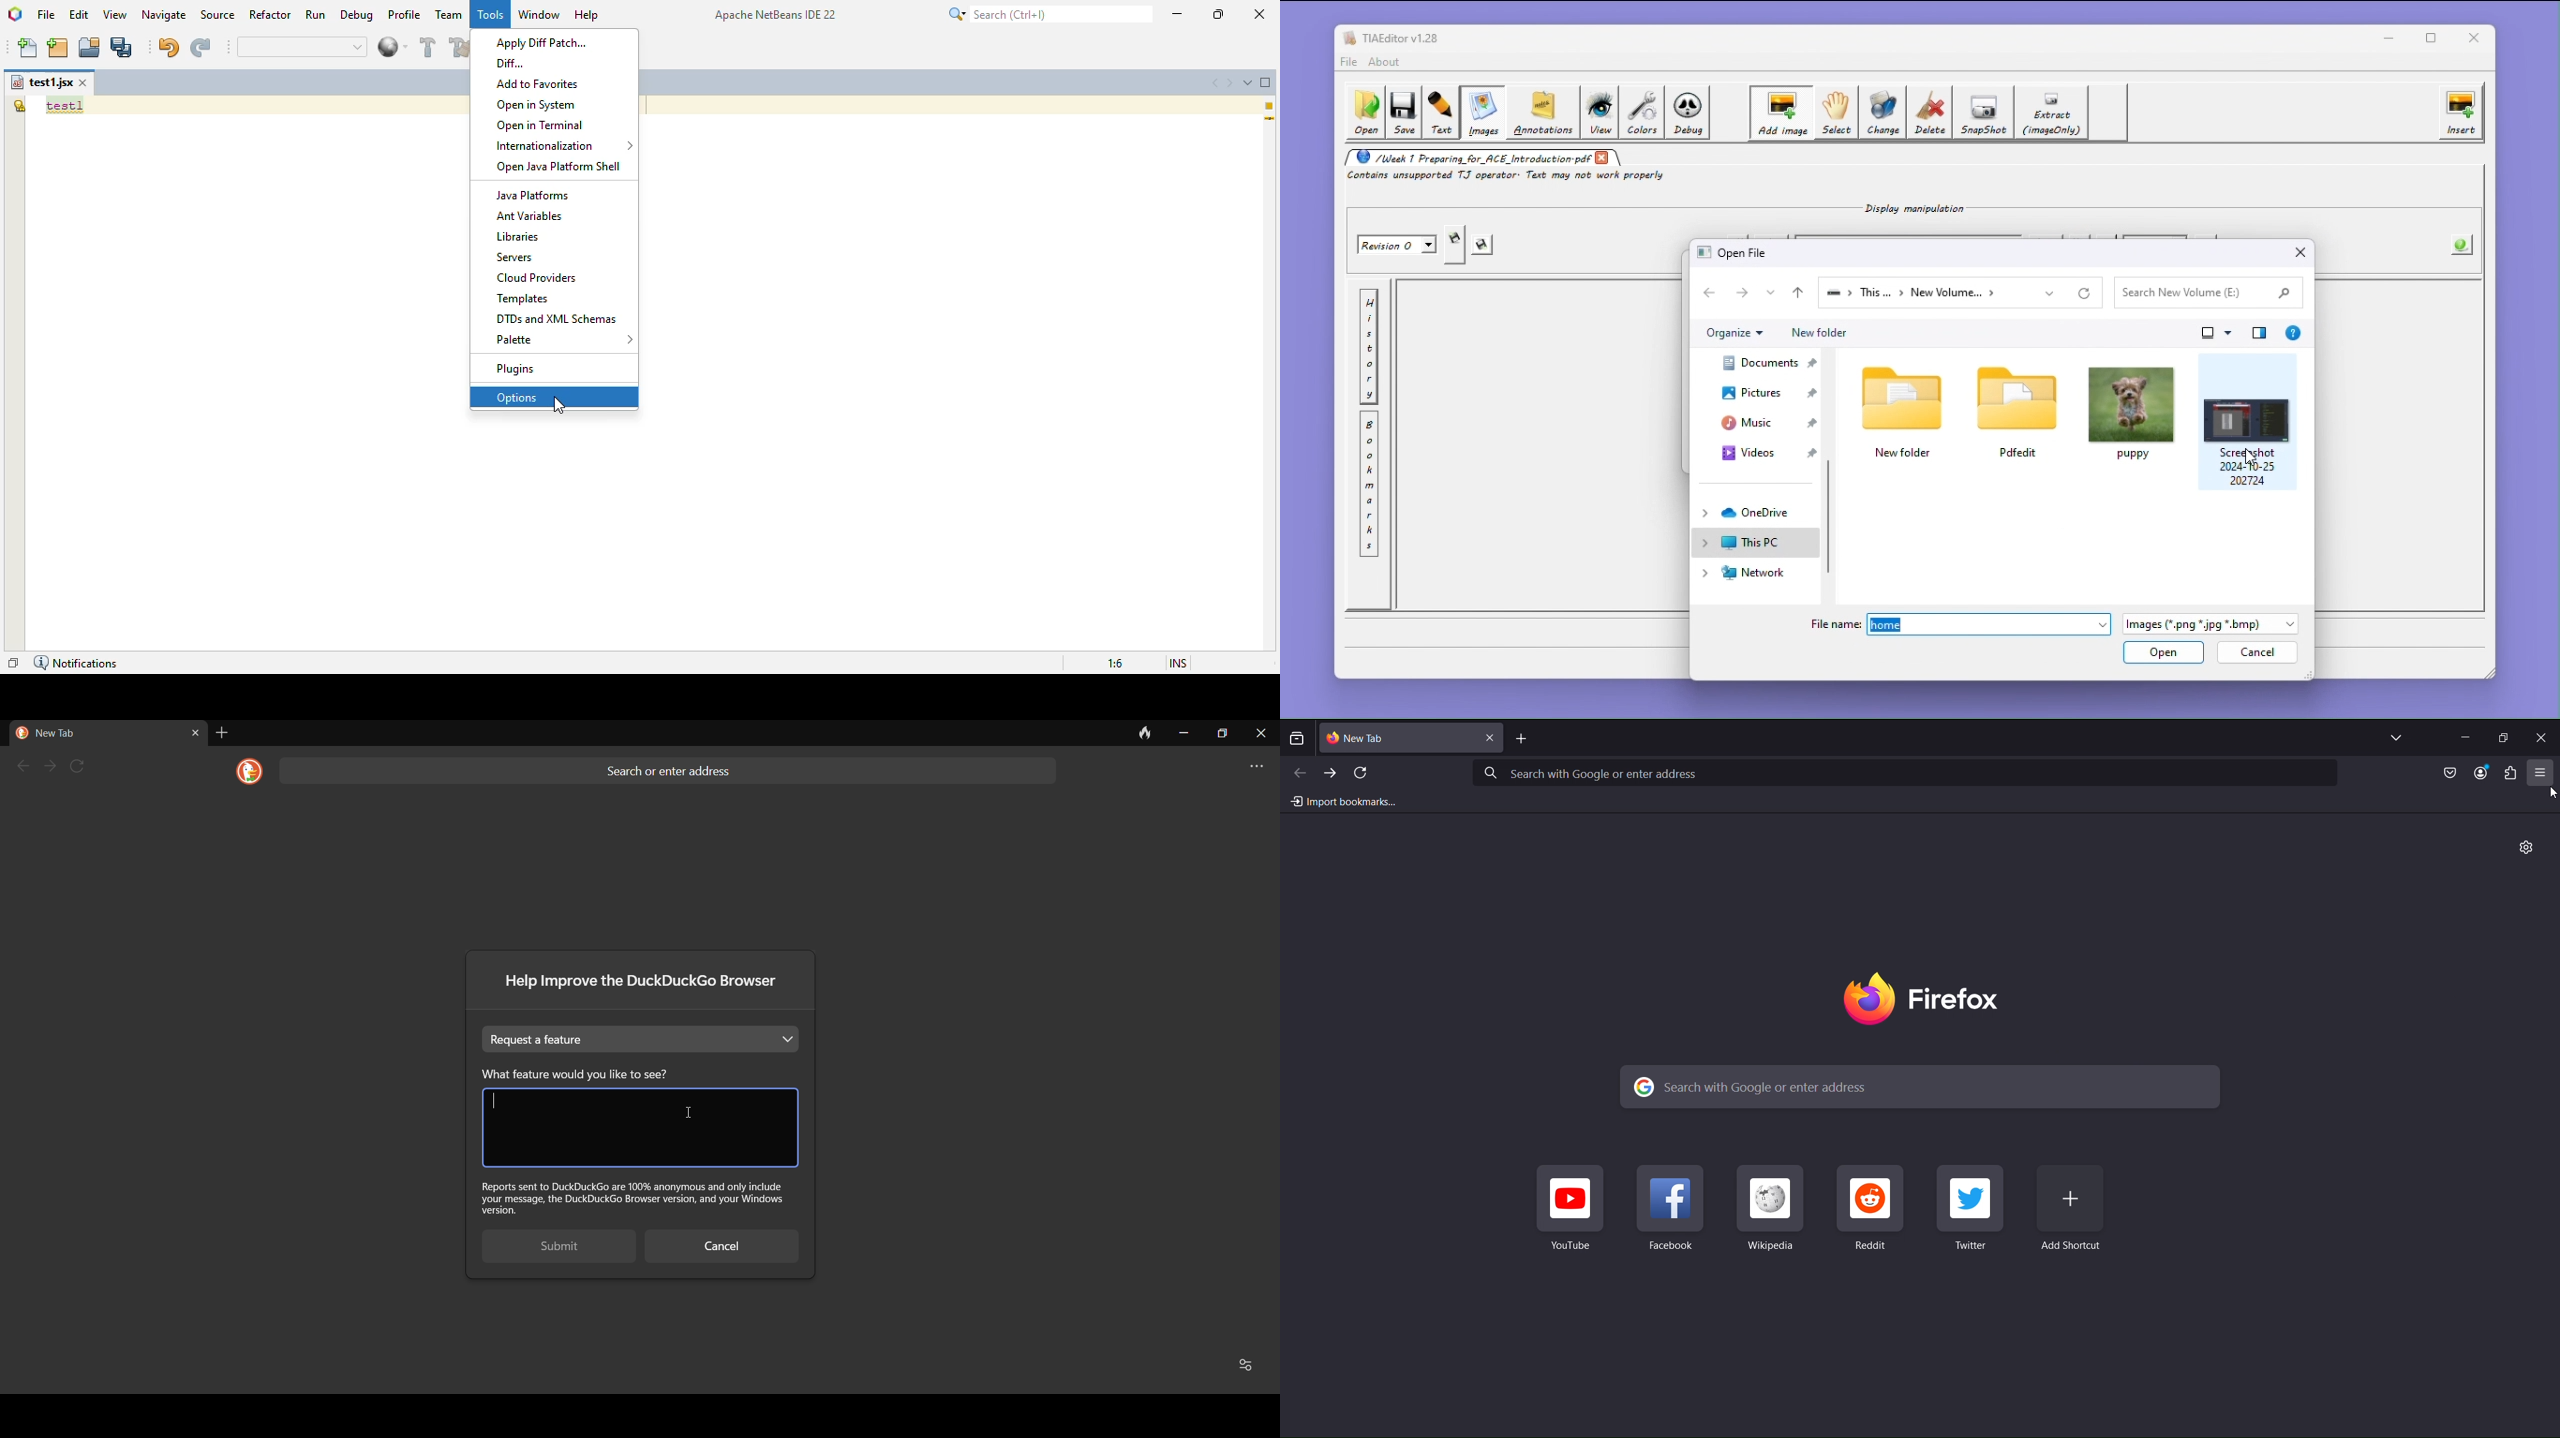 The image size is (2576, 1456). I want to click on Account, so click(2484, 775).